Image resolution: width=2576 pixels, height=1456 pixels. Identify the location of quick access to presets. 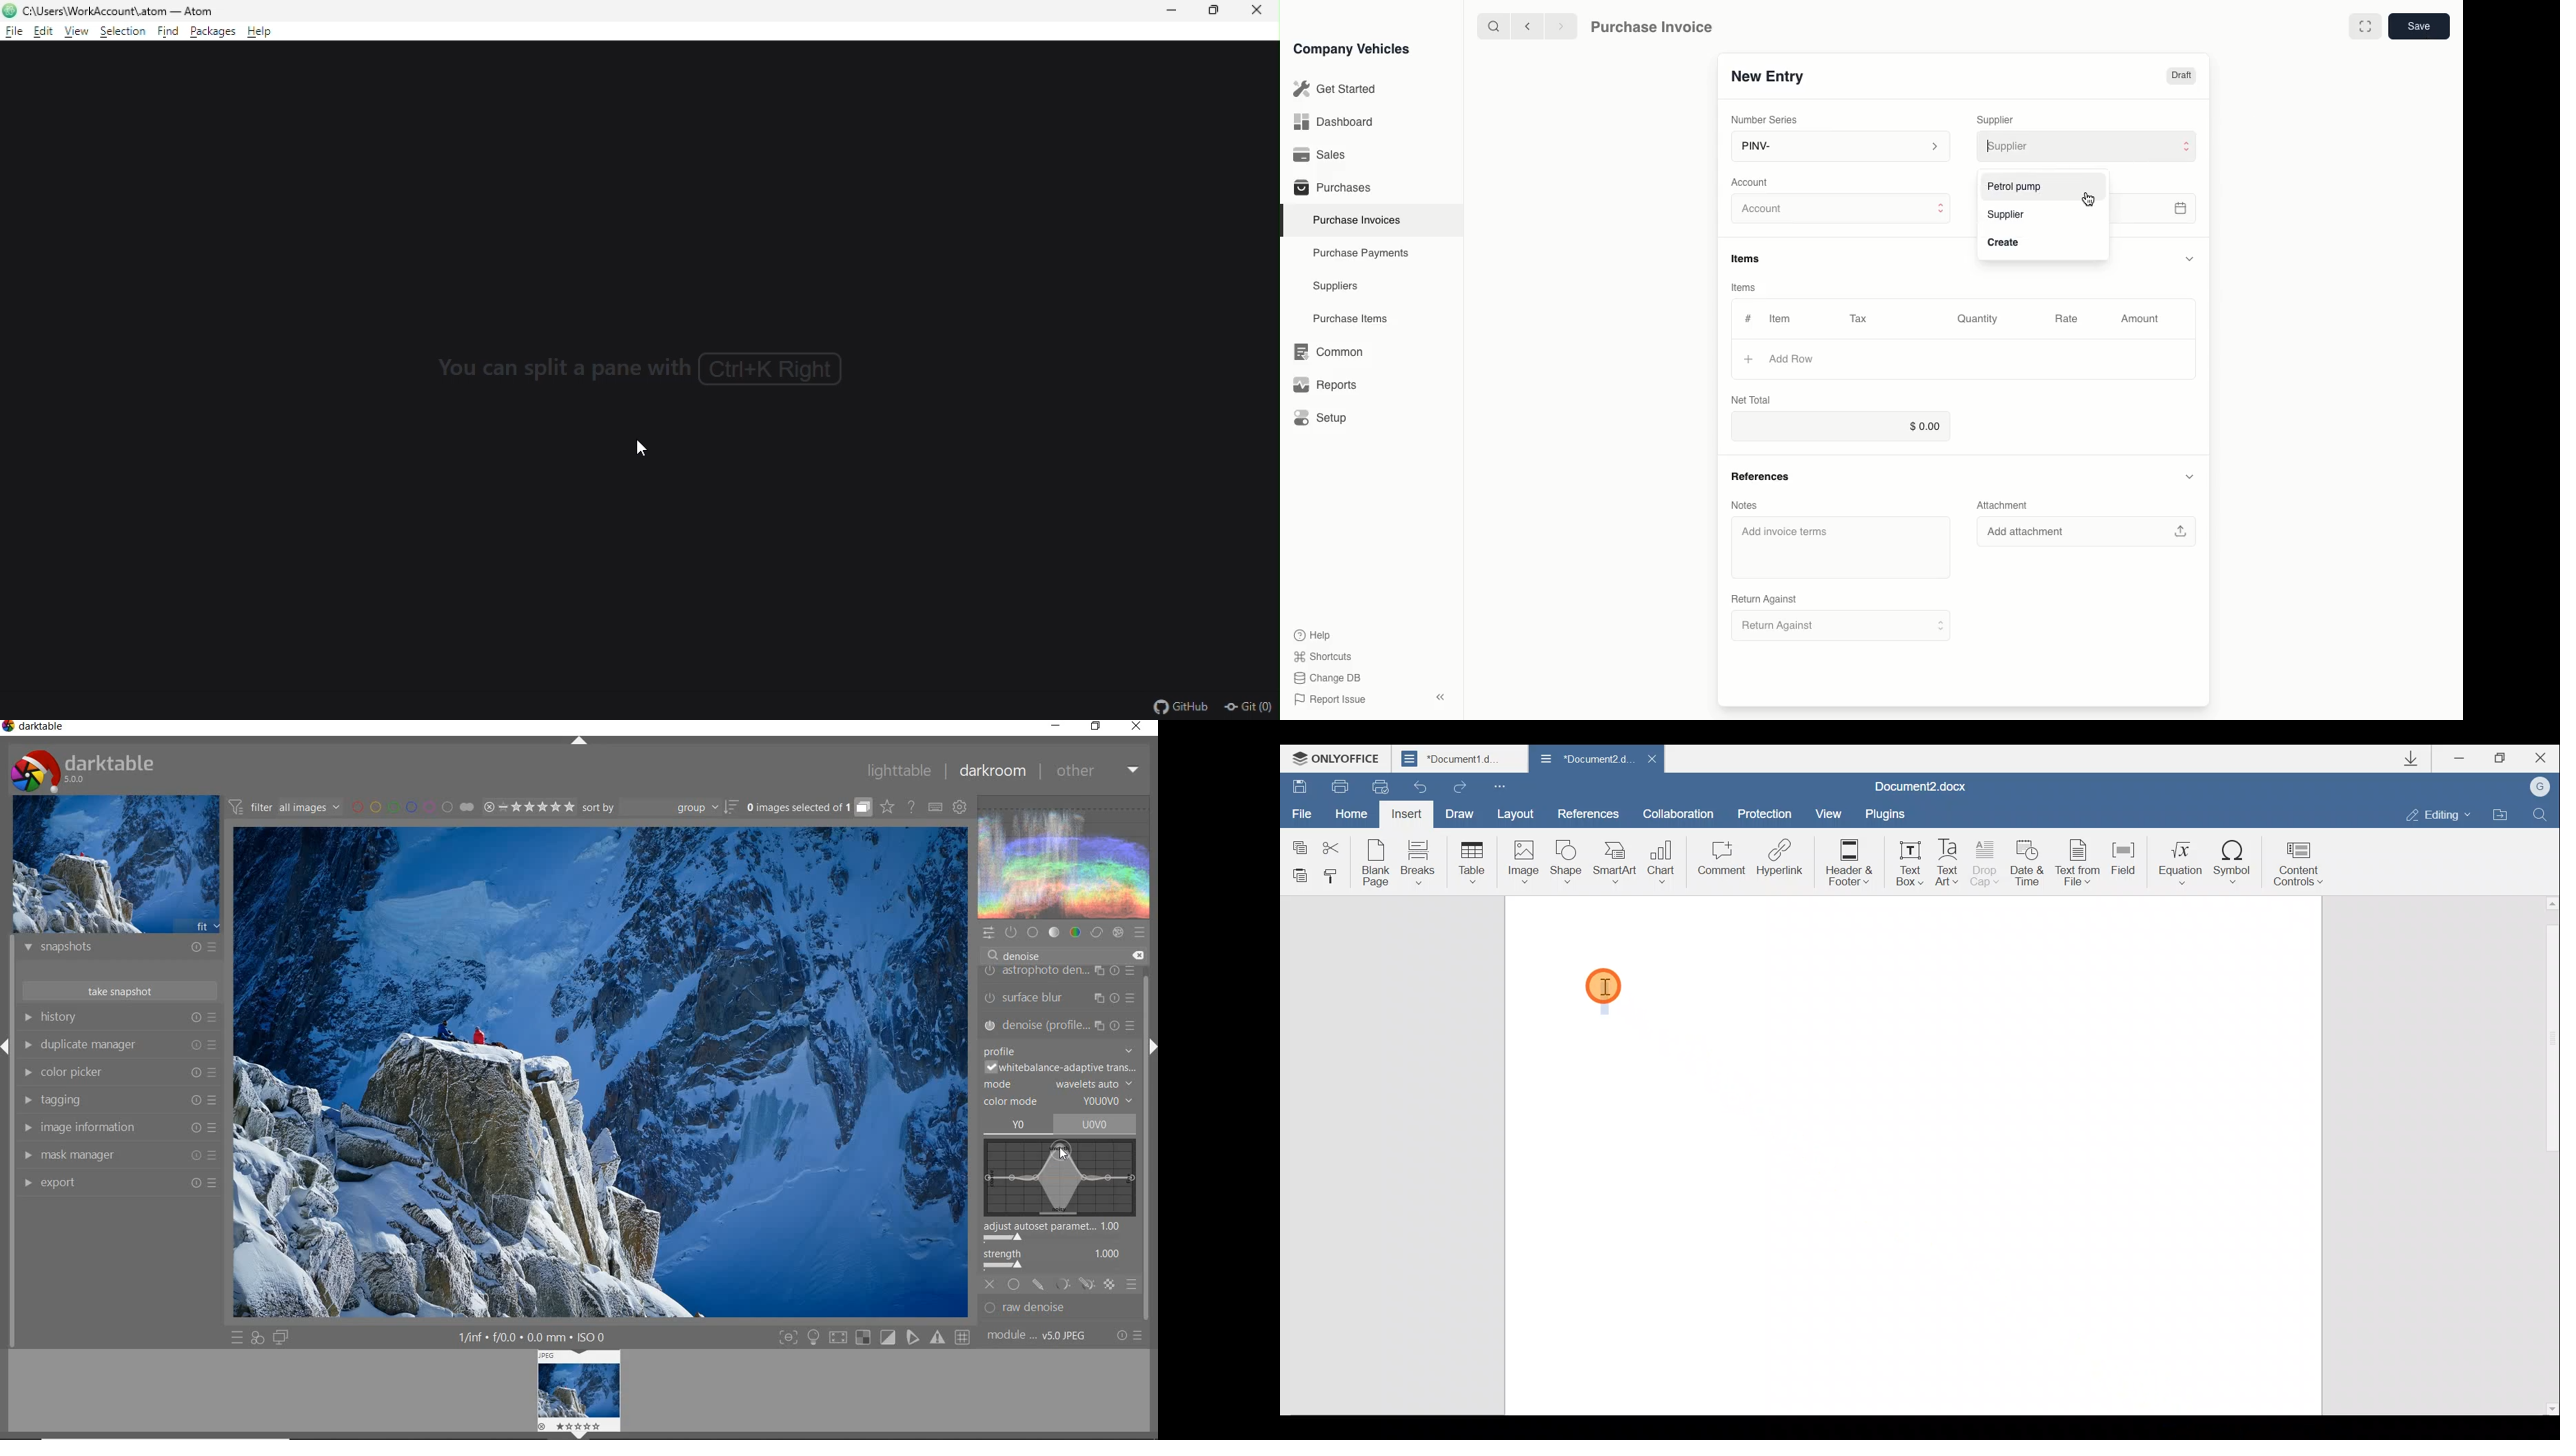
(237, 1338).